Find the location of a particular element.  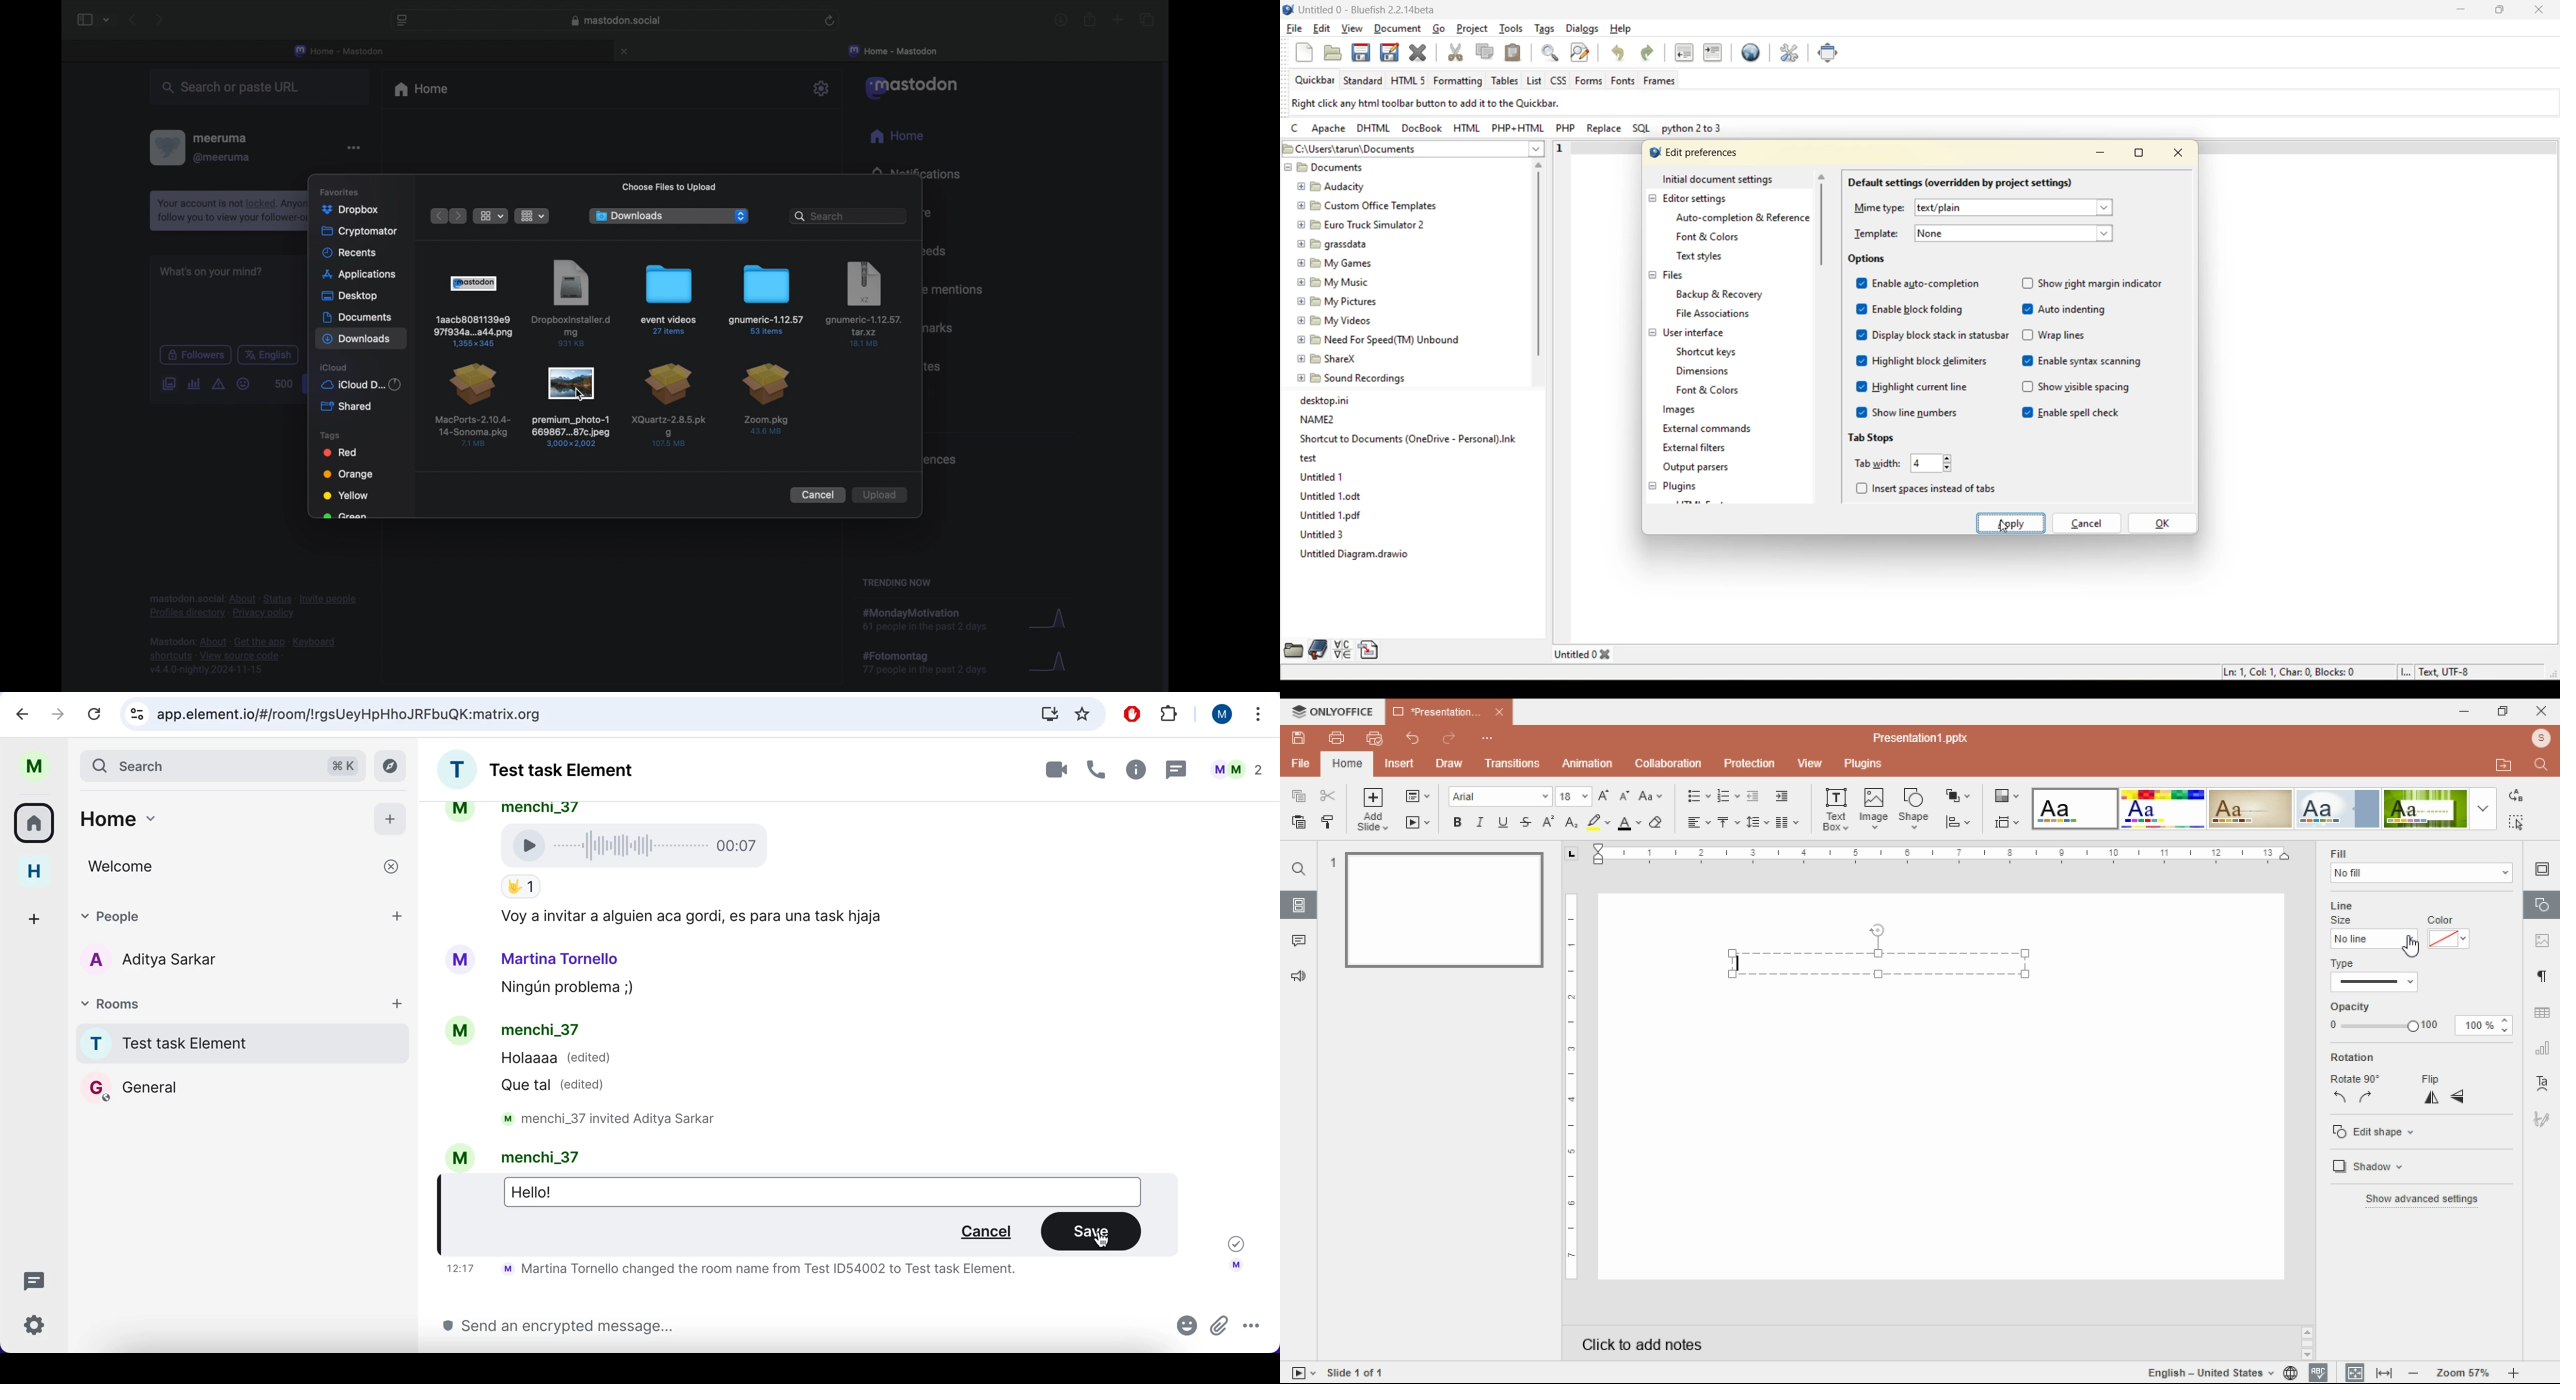

increase zoom is located at coordinates (2514, 1373).